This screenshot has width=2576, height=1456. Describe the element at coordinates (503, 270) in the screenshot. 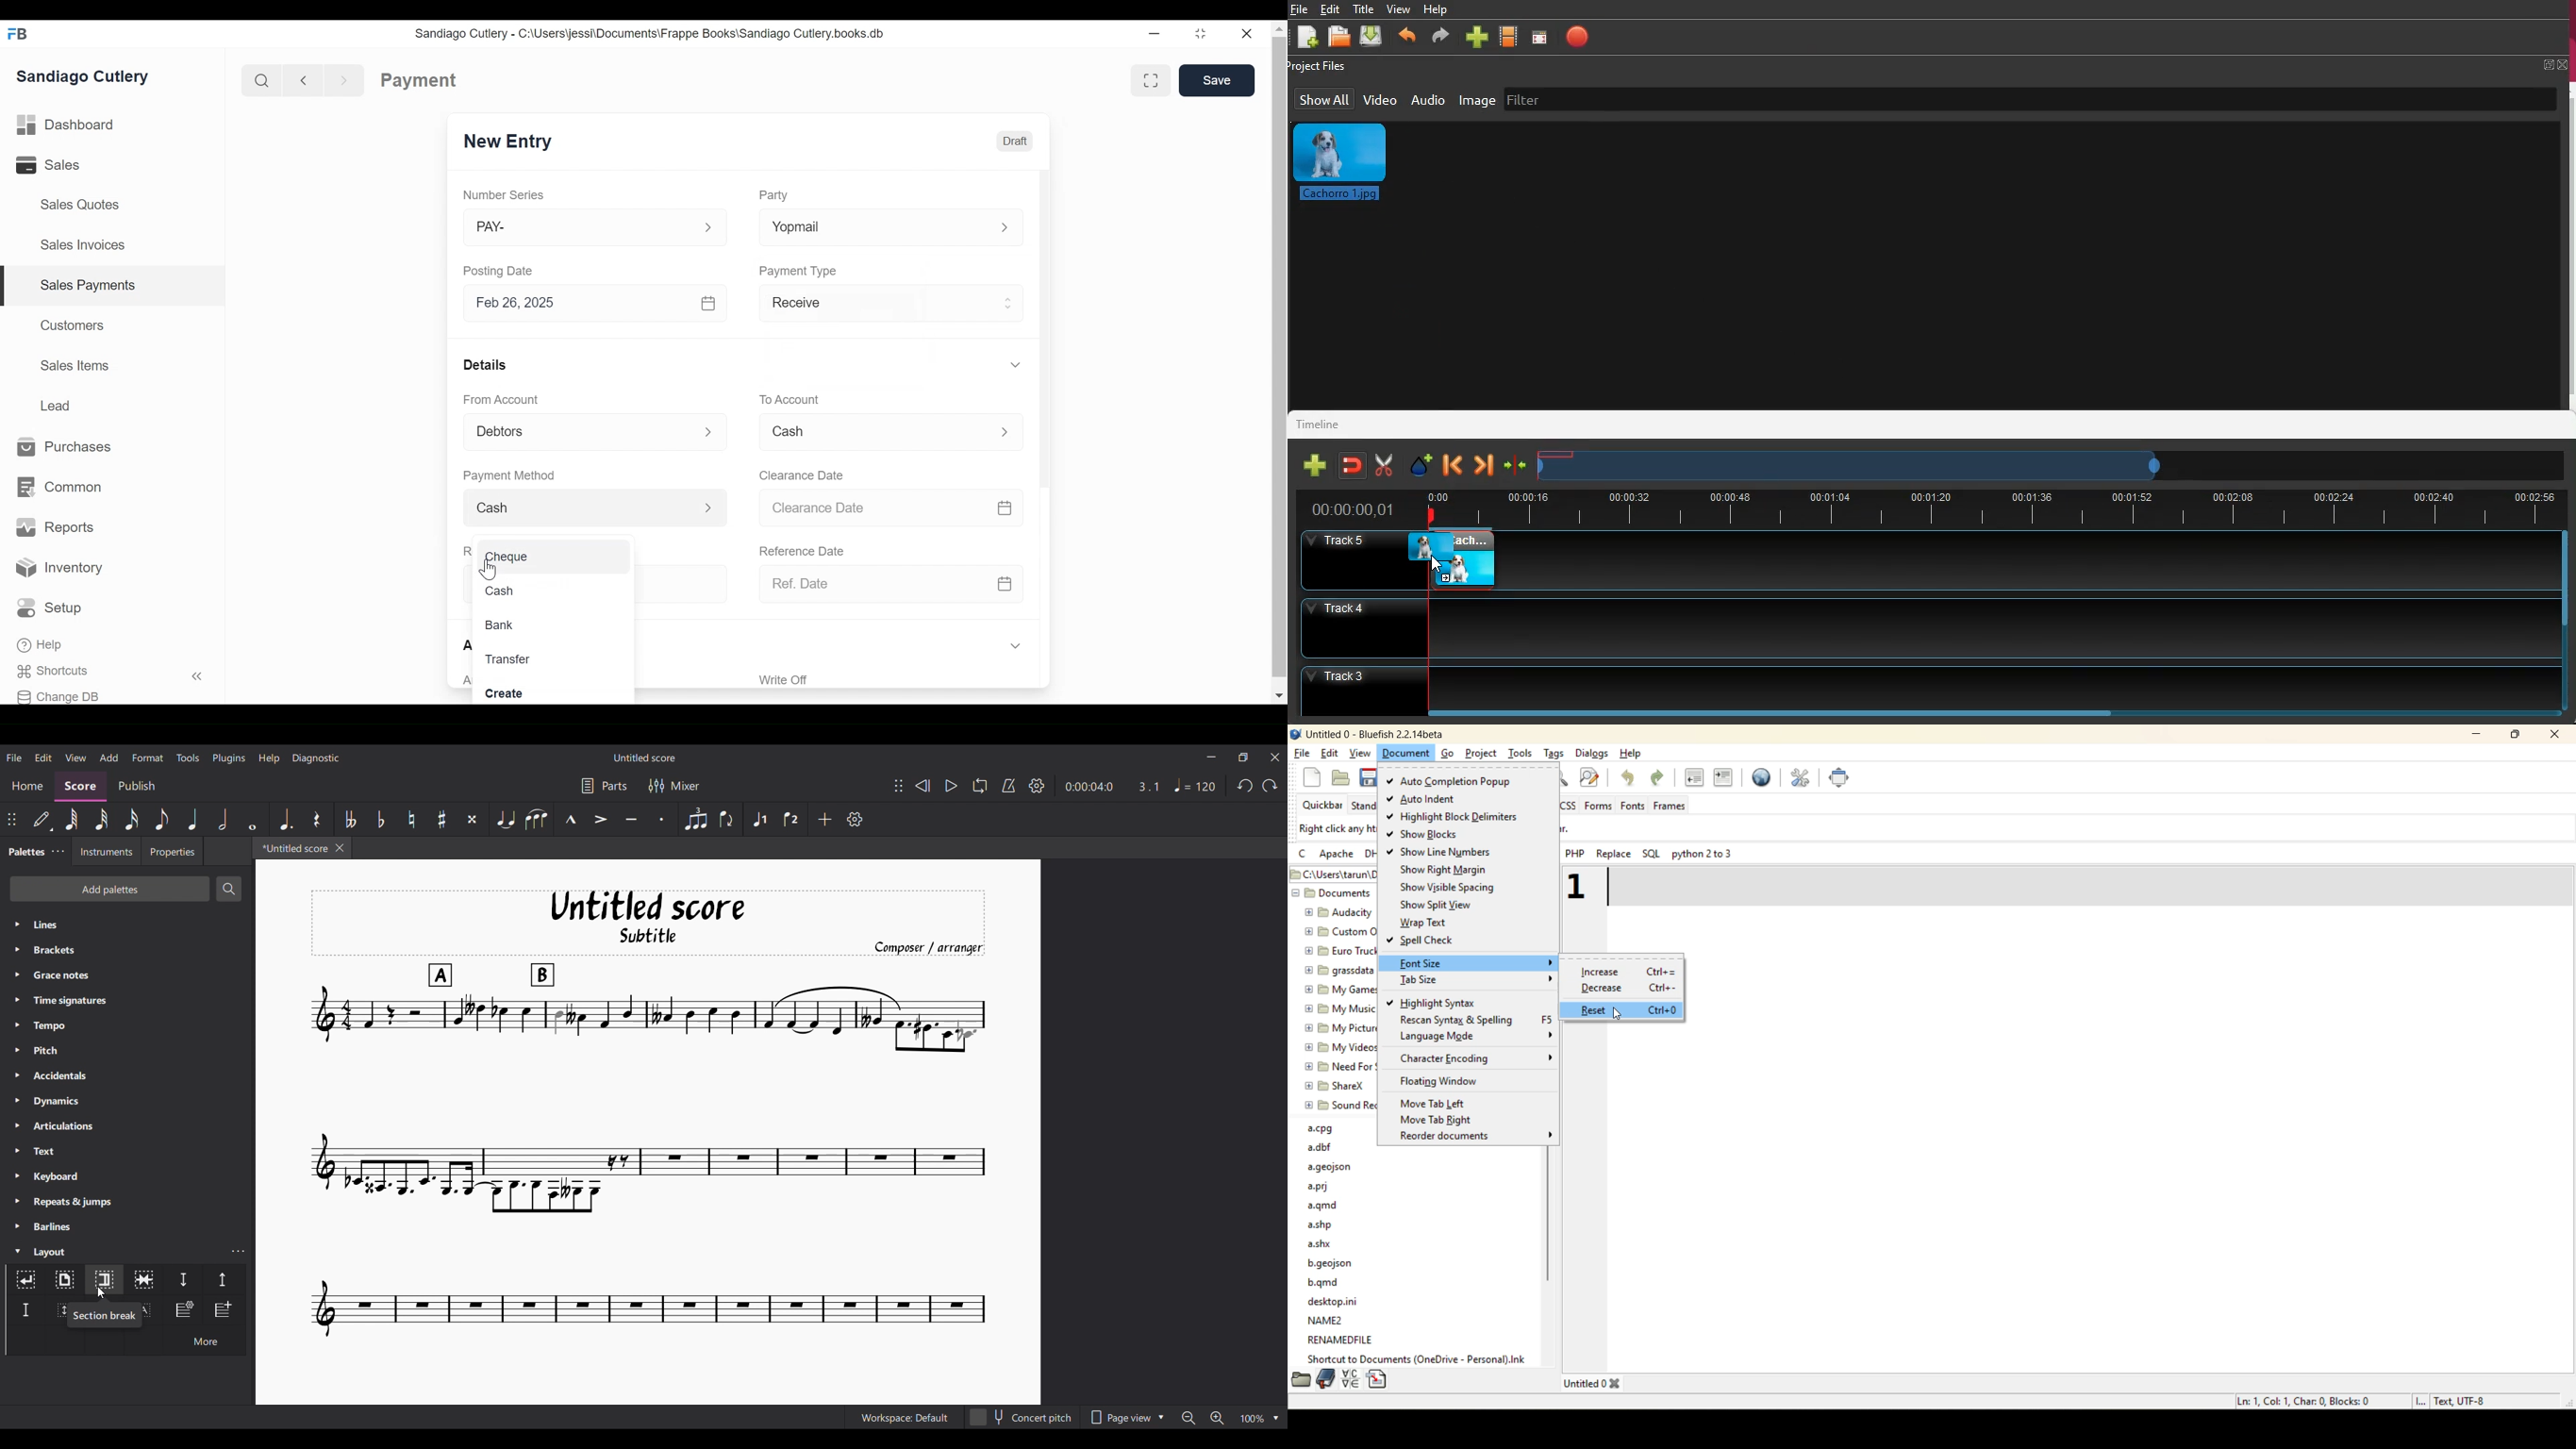

I see `Posting Date` at that location.